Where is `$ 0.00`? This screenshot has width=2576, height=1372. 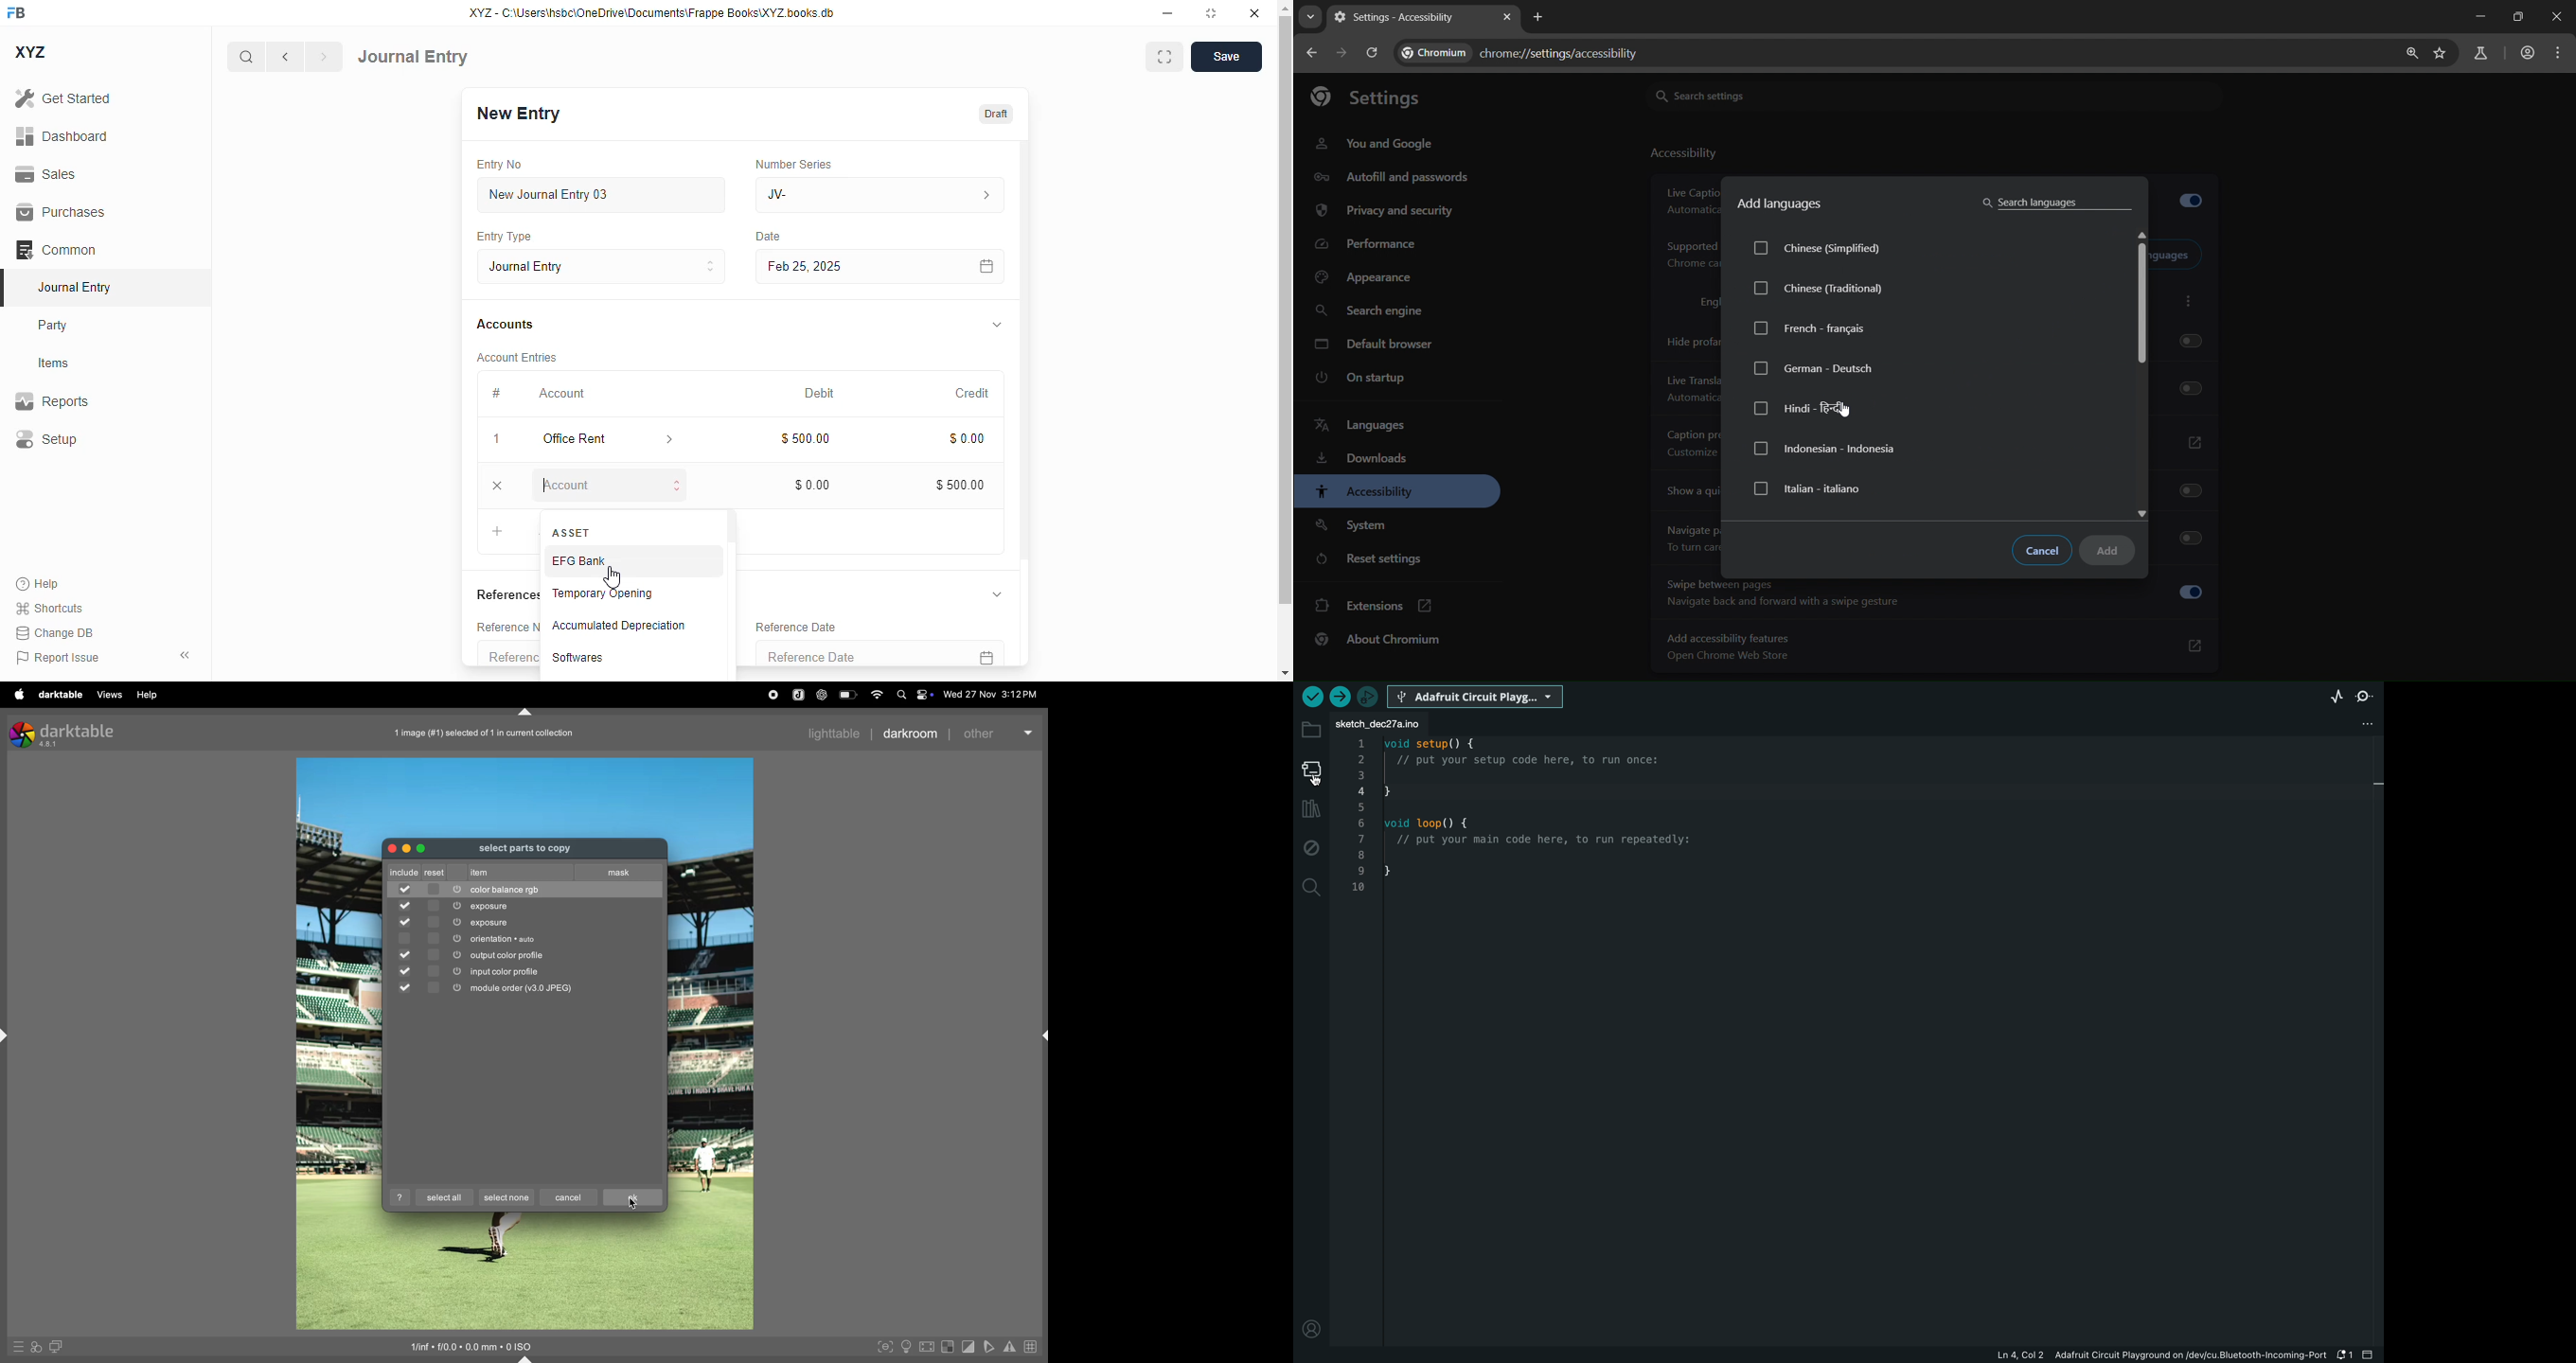
$ 0.00 is located at coordinates (813, 484).